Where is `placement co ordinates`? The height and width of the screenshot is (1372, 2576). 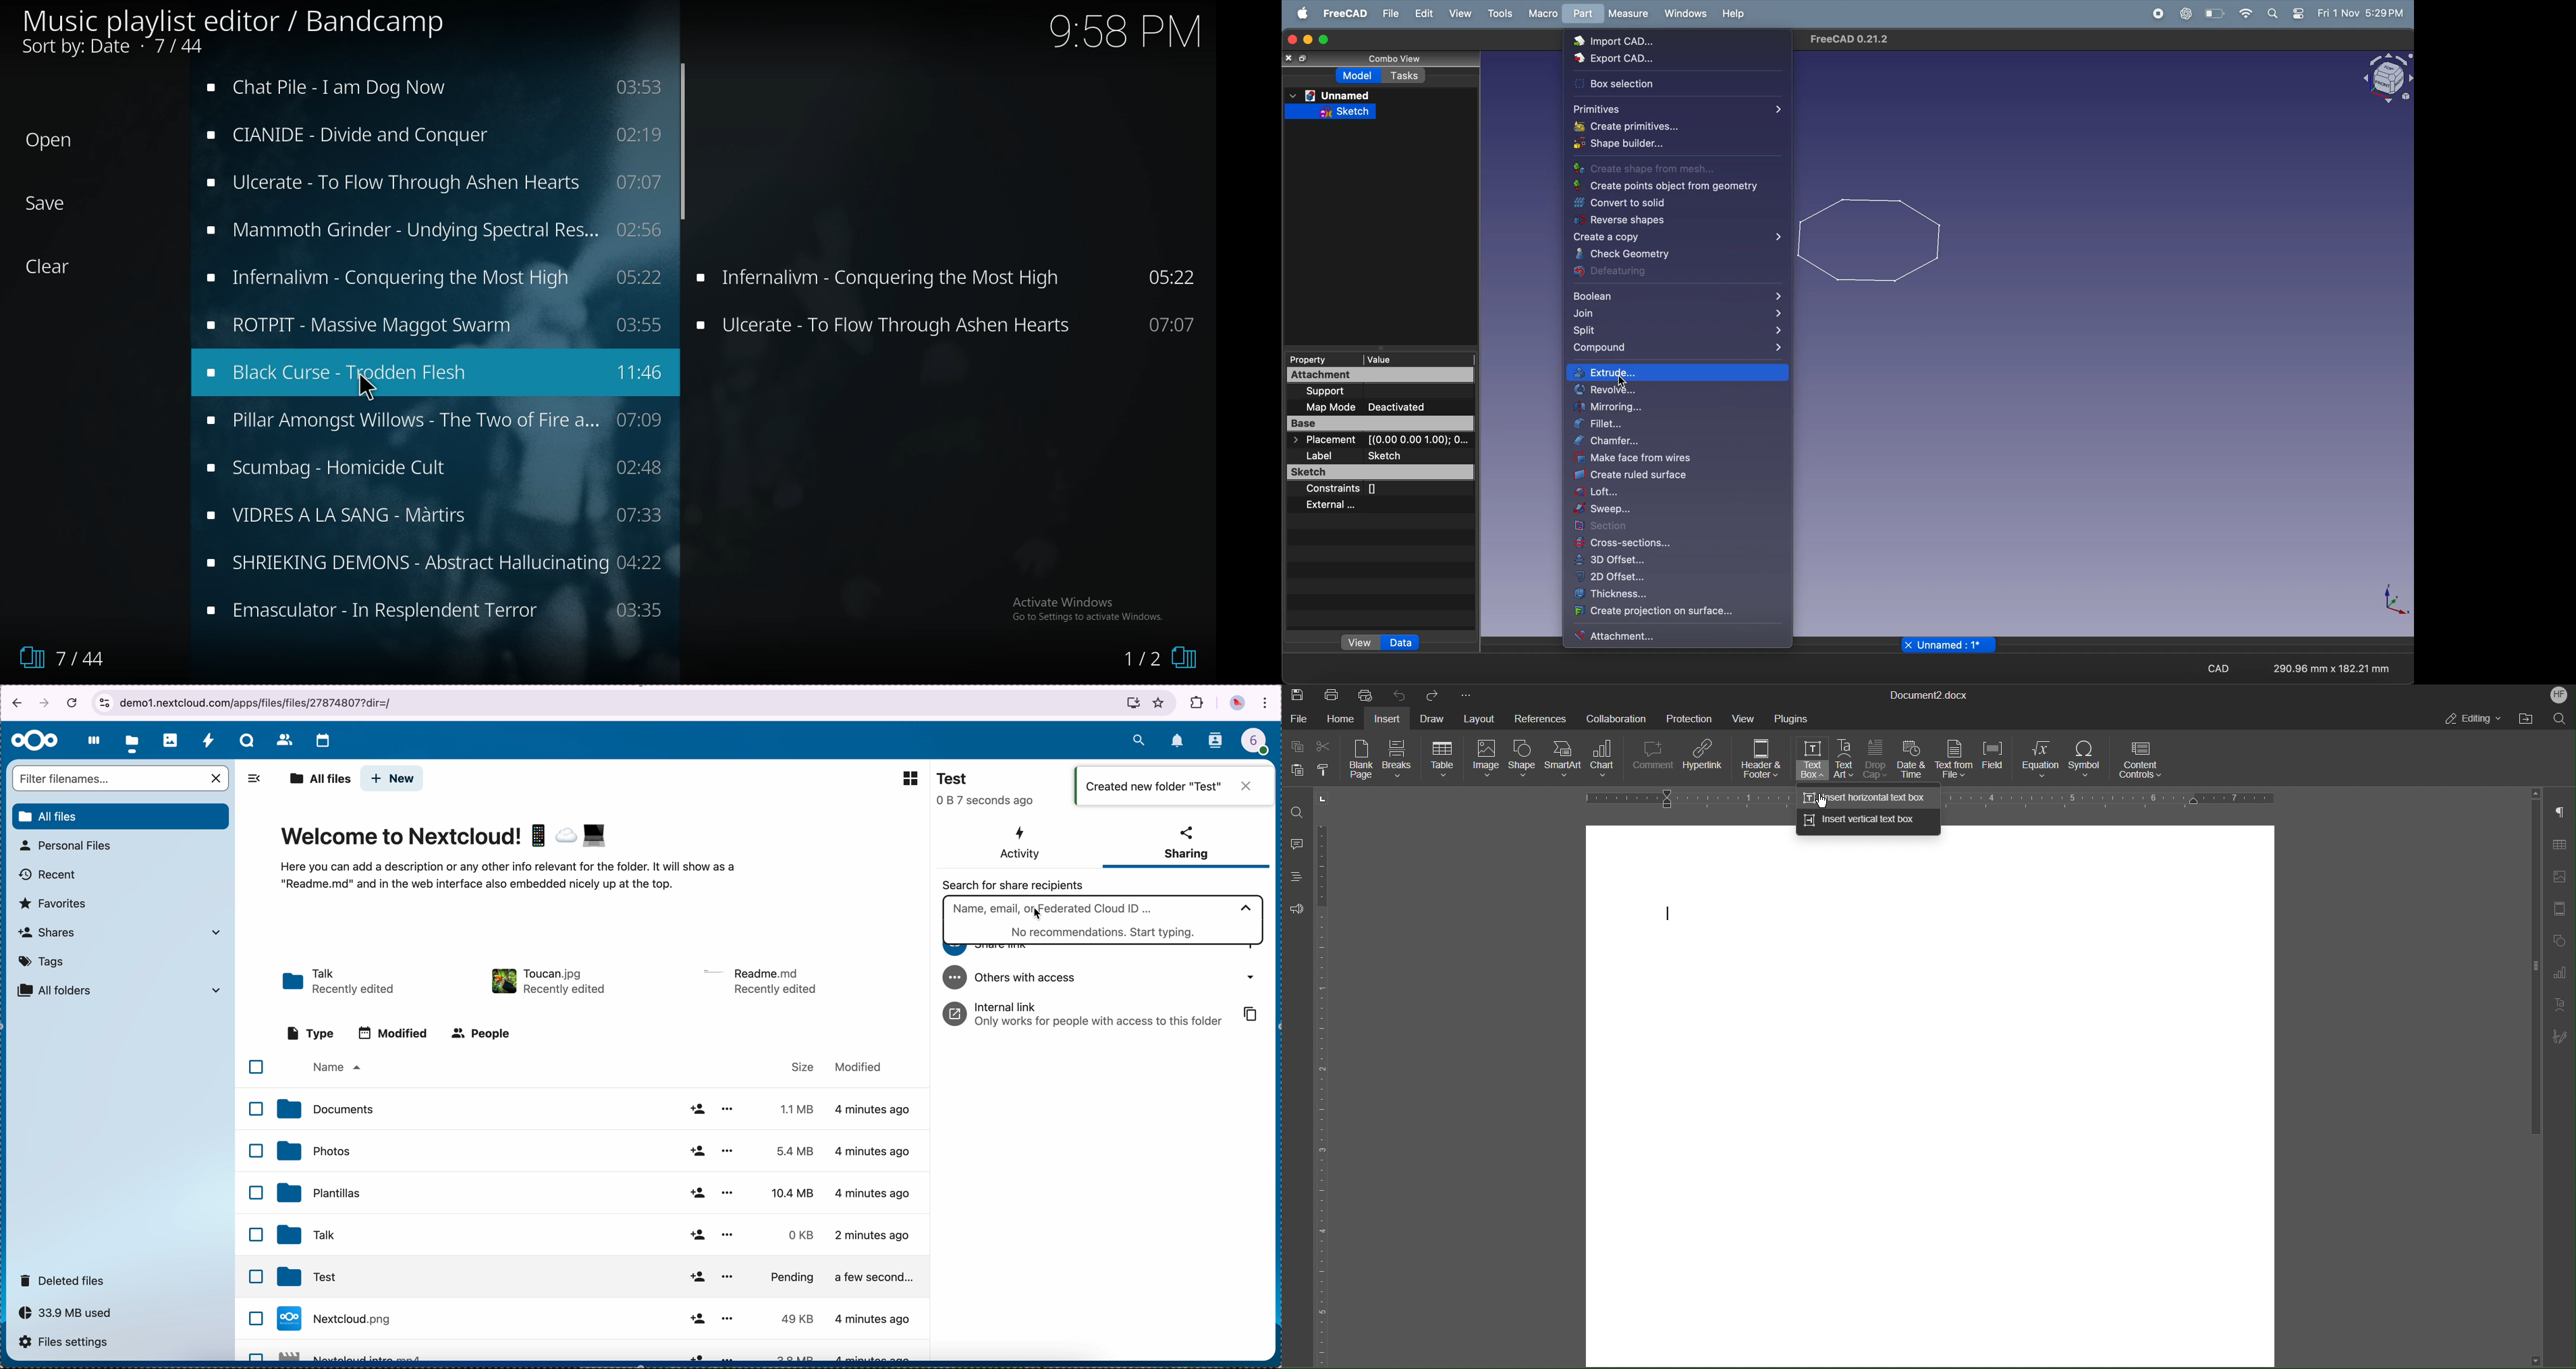
placement co ordinates is located at coordinates (1380, 441).